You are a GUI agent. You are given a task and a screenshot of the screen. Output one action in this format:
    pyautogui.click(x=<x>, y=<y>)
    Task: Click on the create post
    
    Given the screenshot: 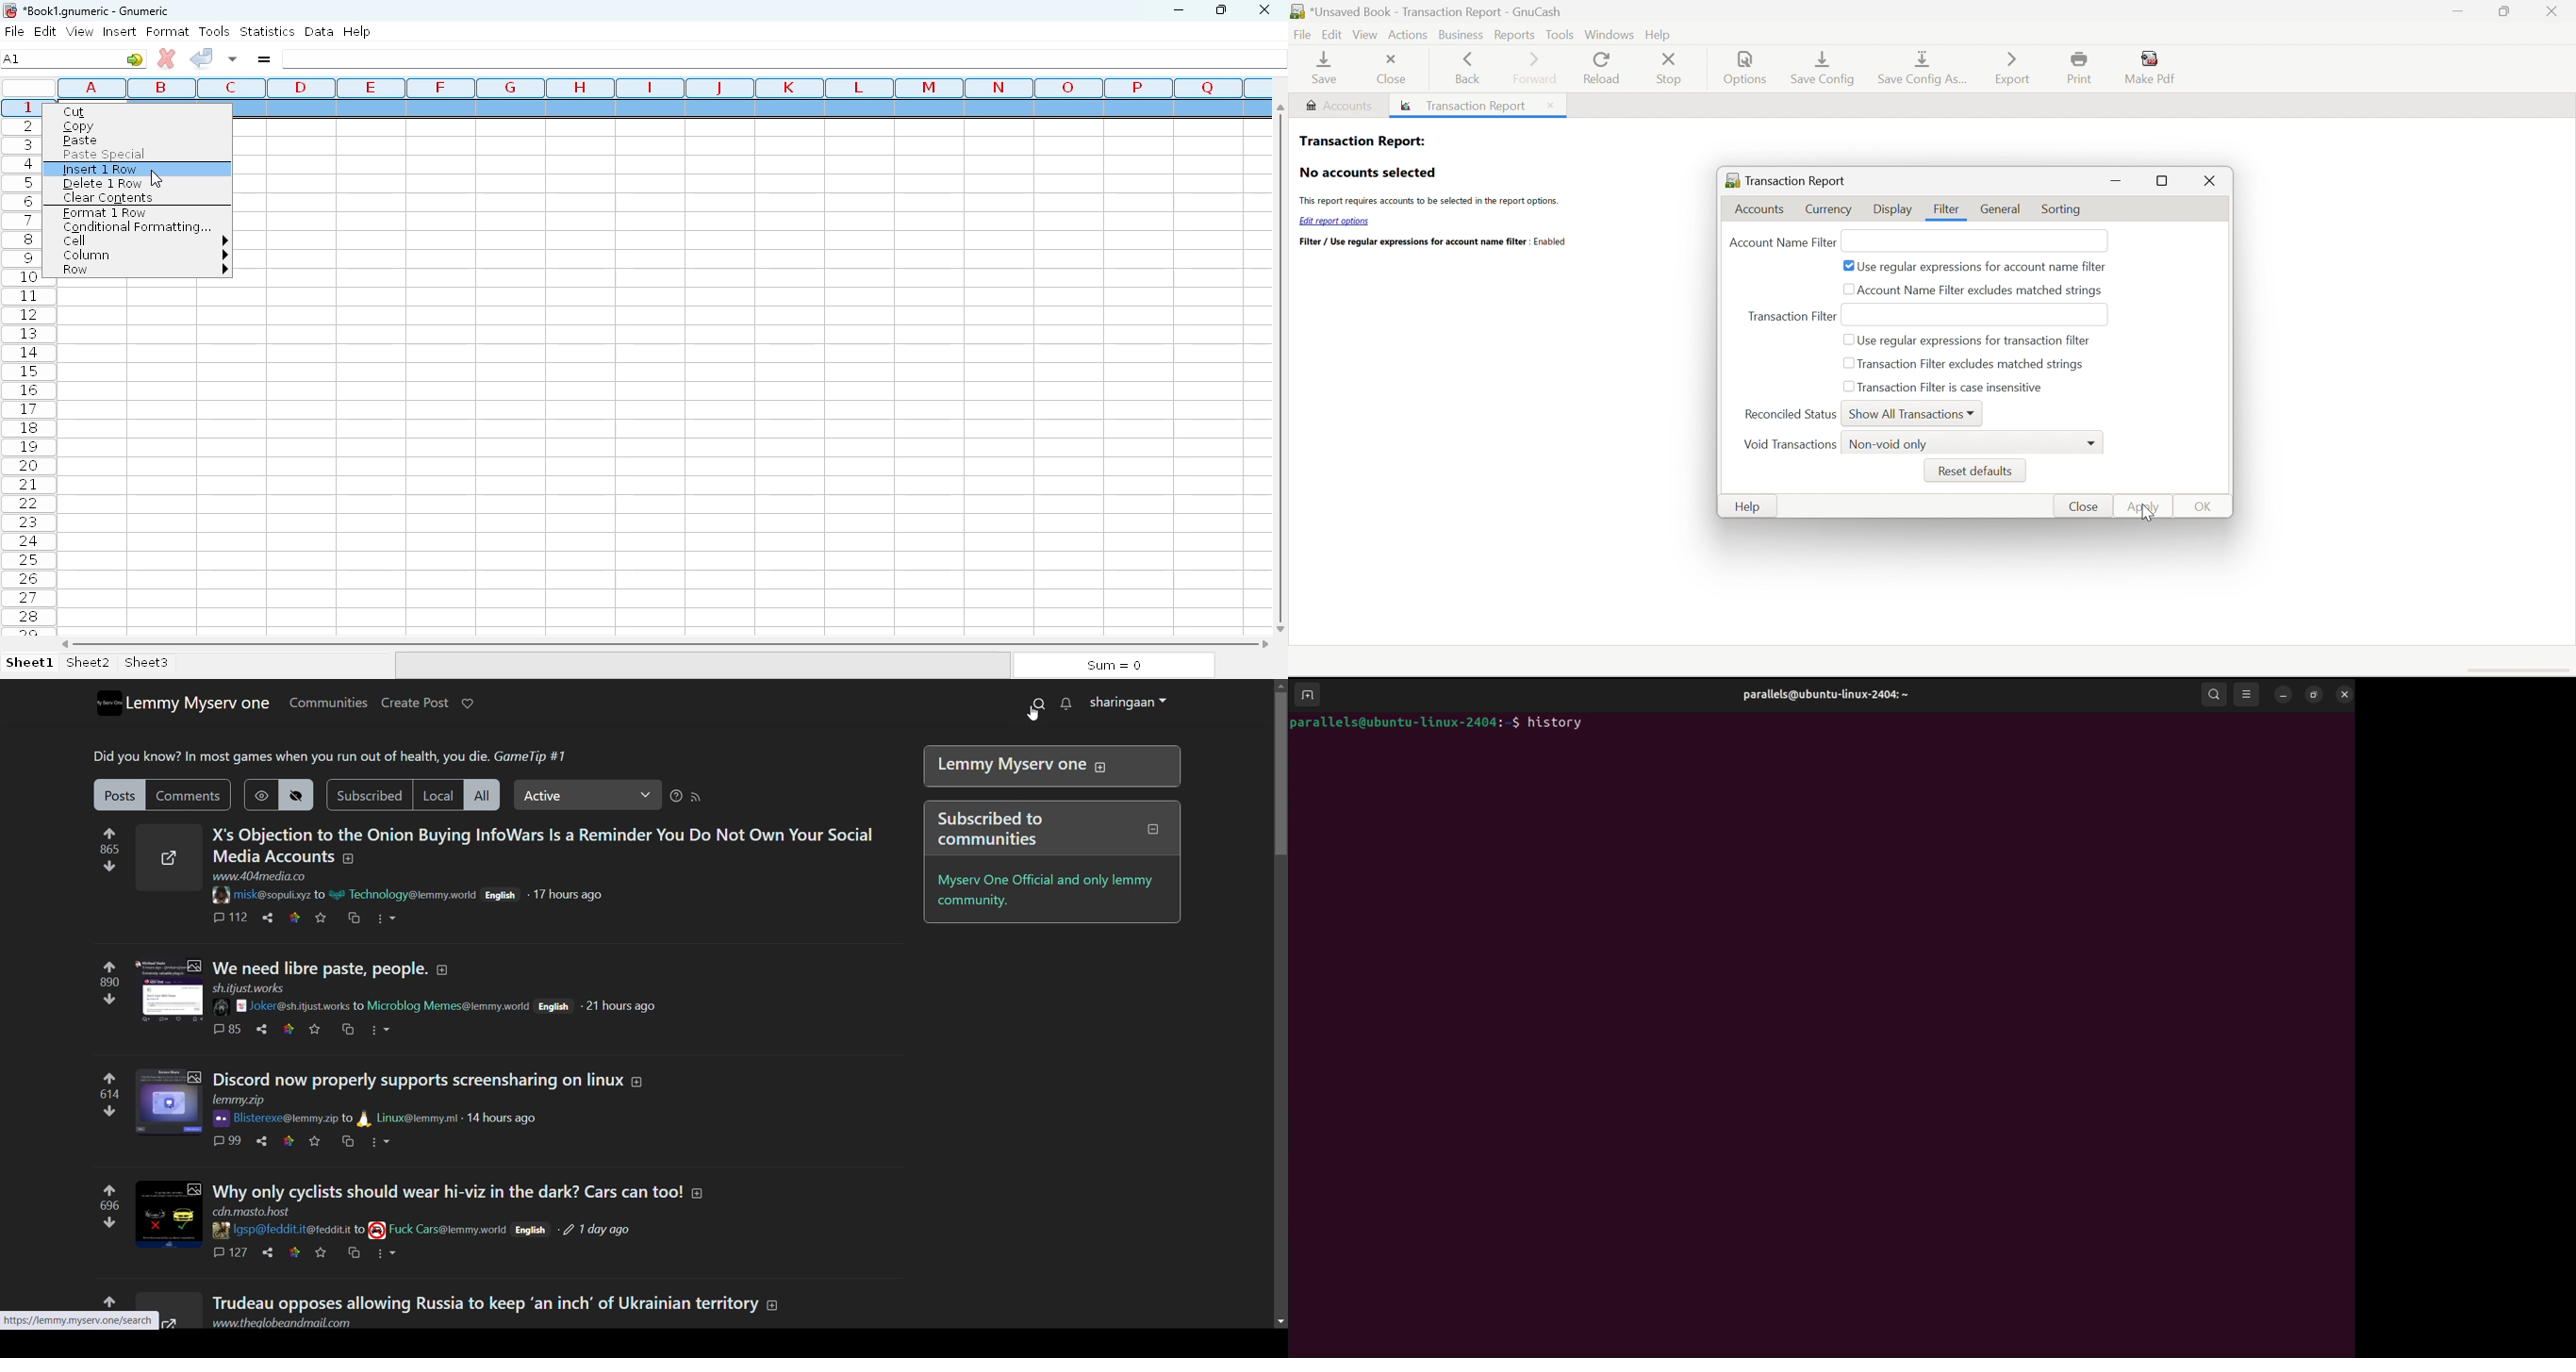 What is the action you would take?
    pyautogui.click(x=414, y=703)
    